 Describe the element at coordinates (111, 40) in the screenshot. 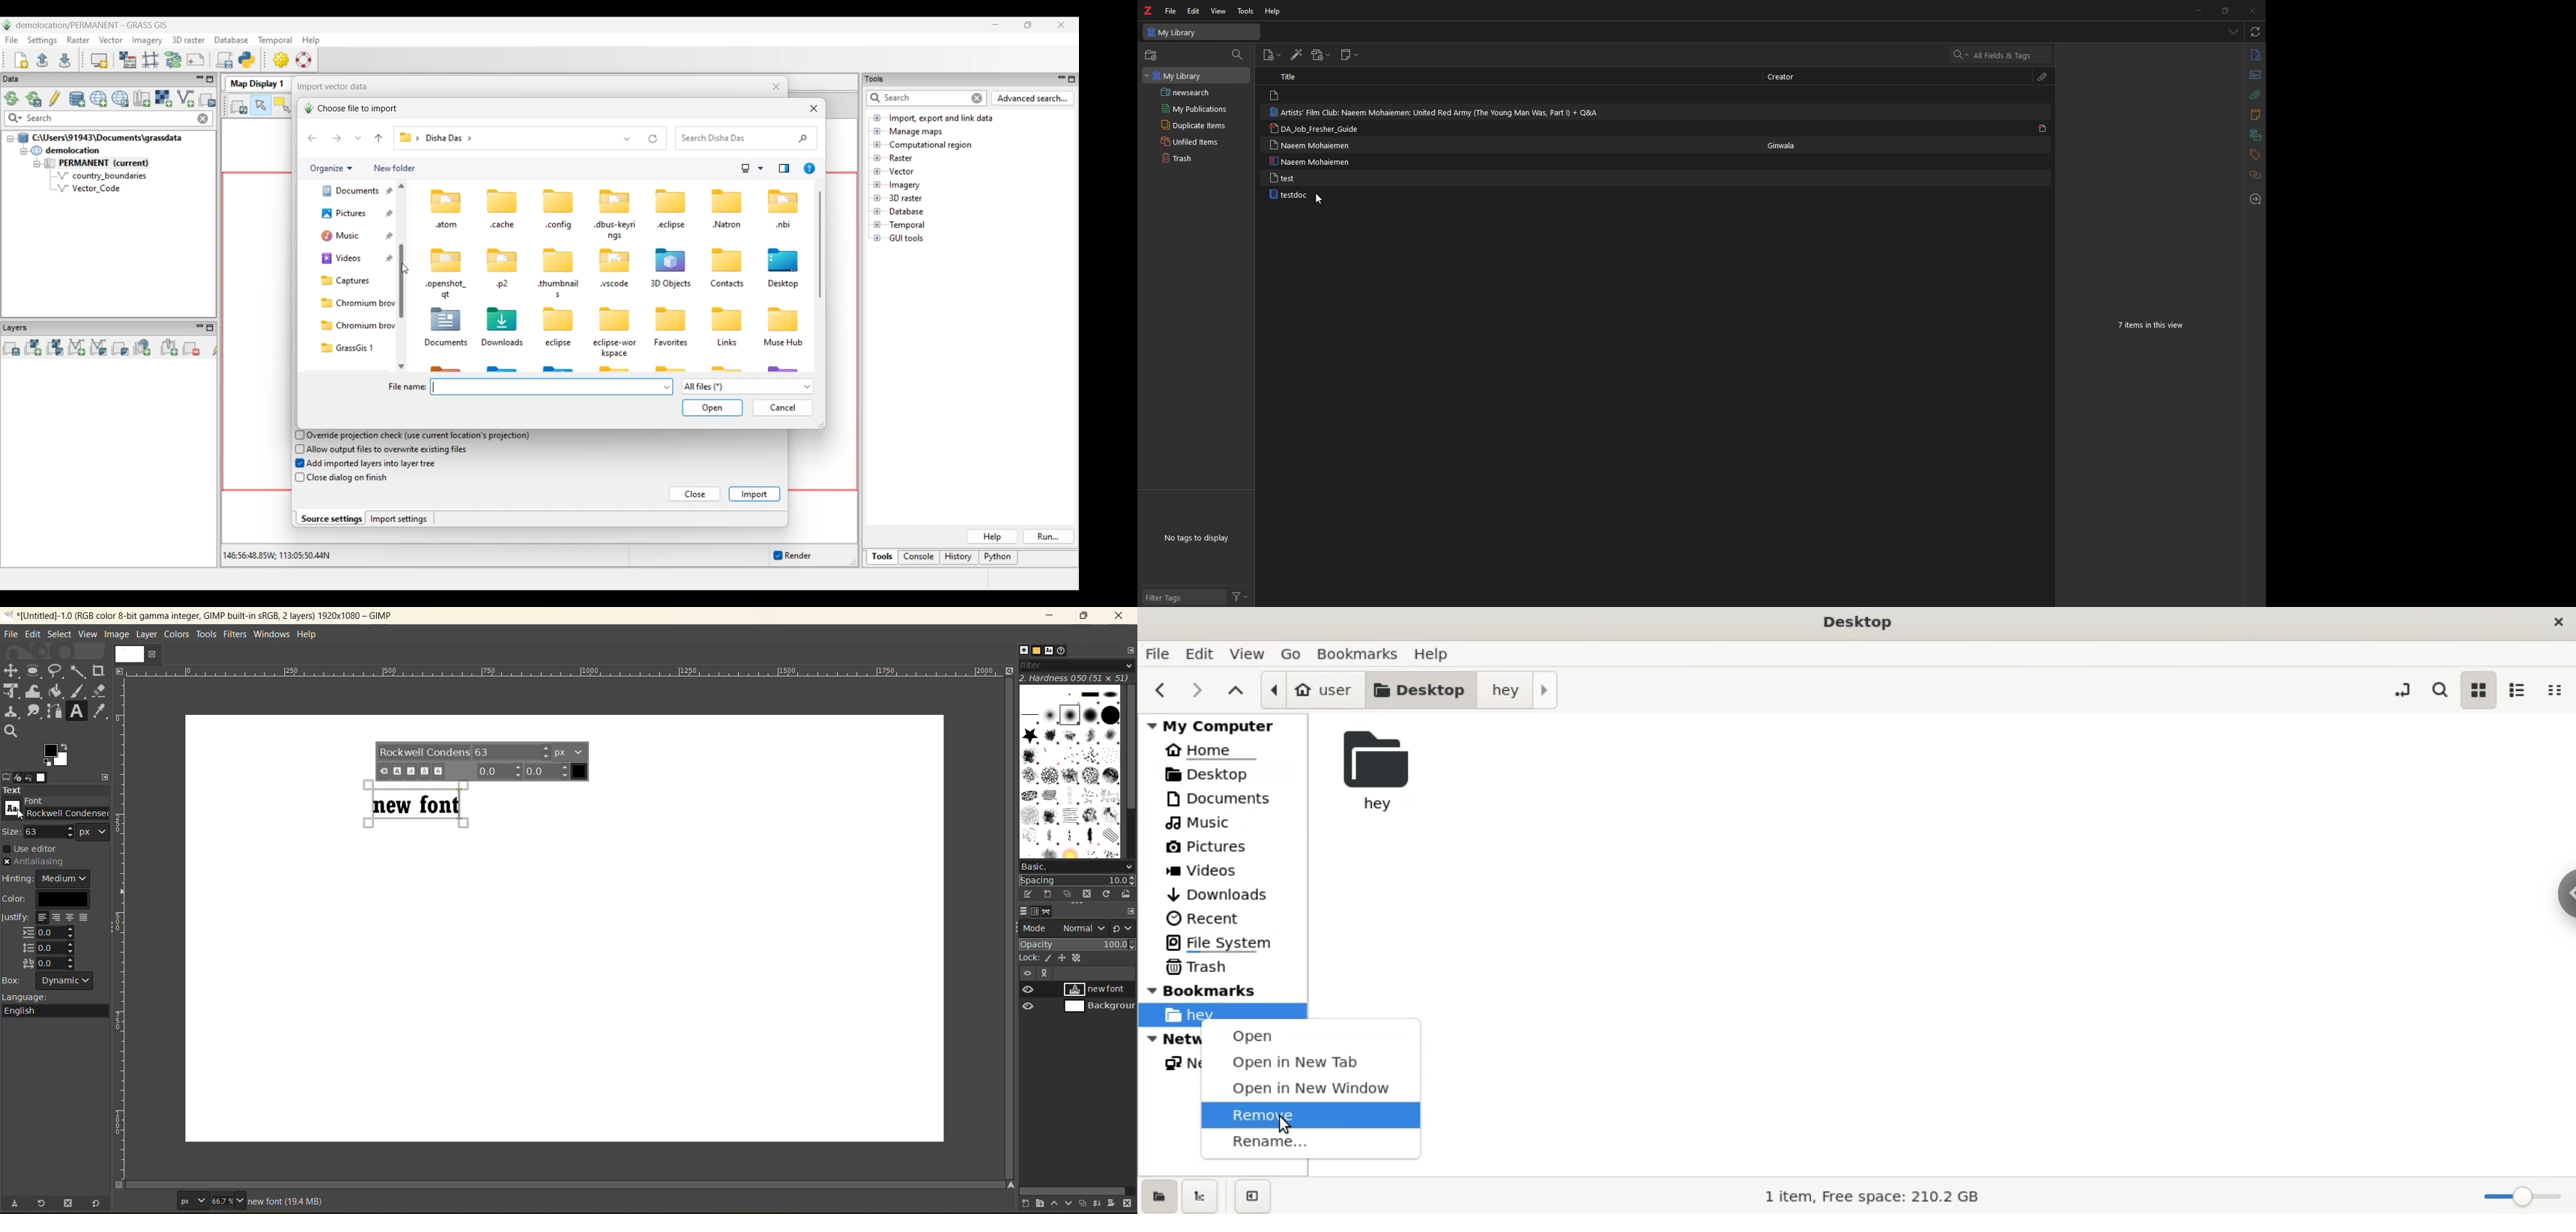

I see `Vector menu` at that location.